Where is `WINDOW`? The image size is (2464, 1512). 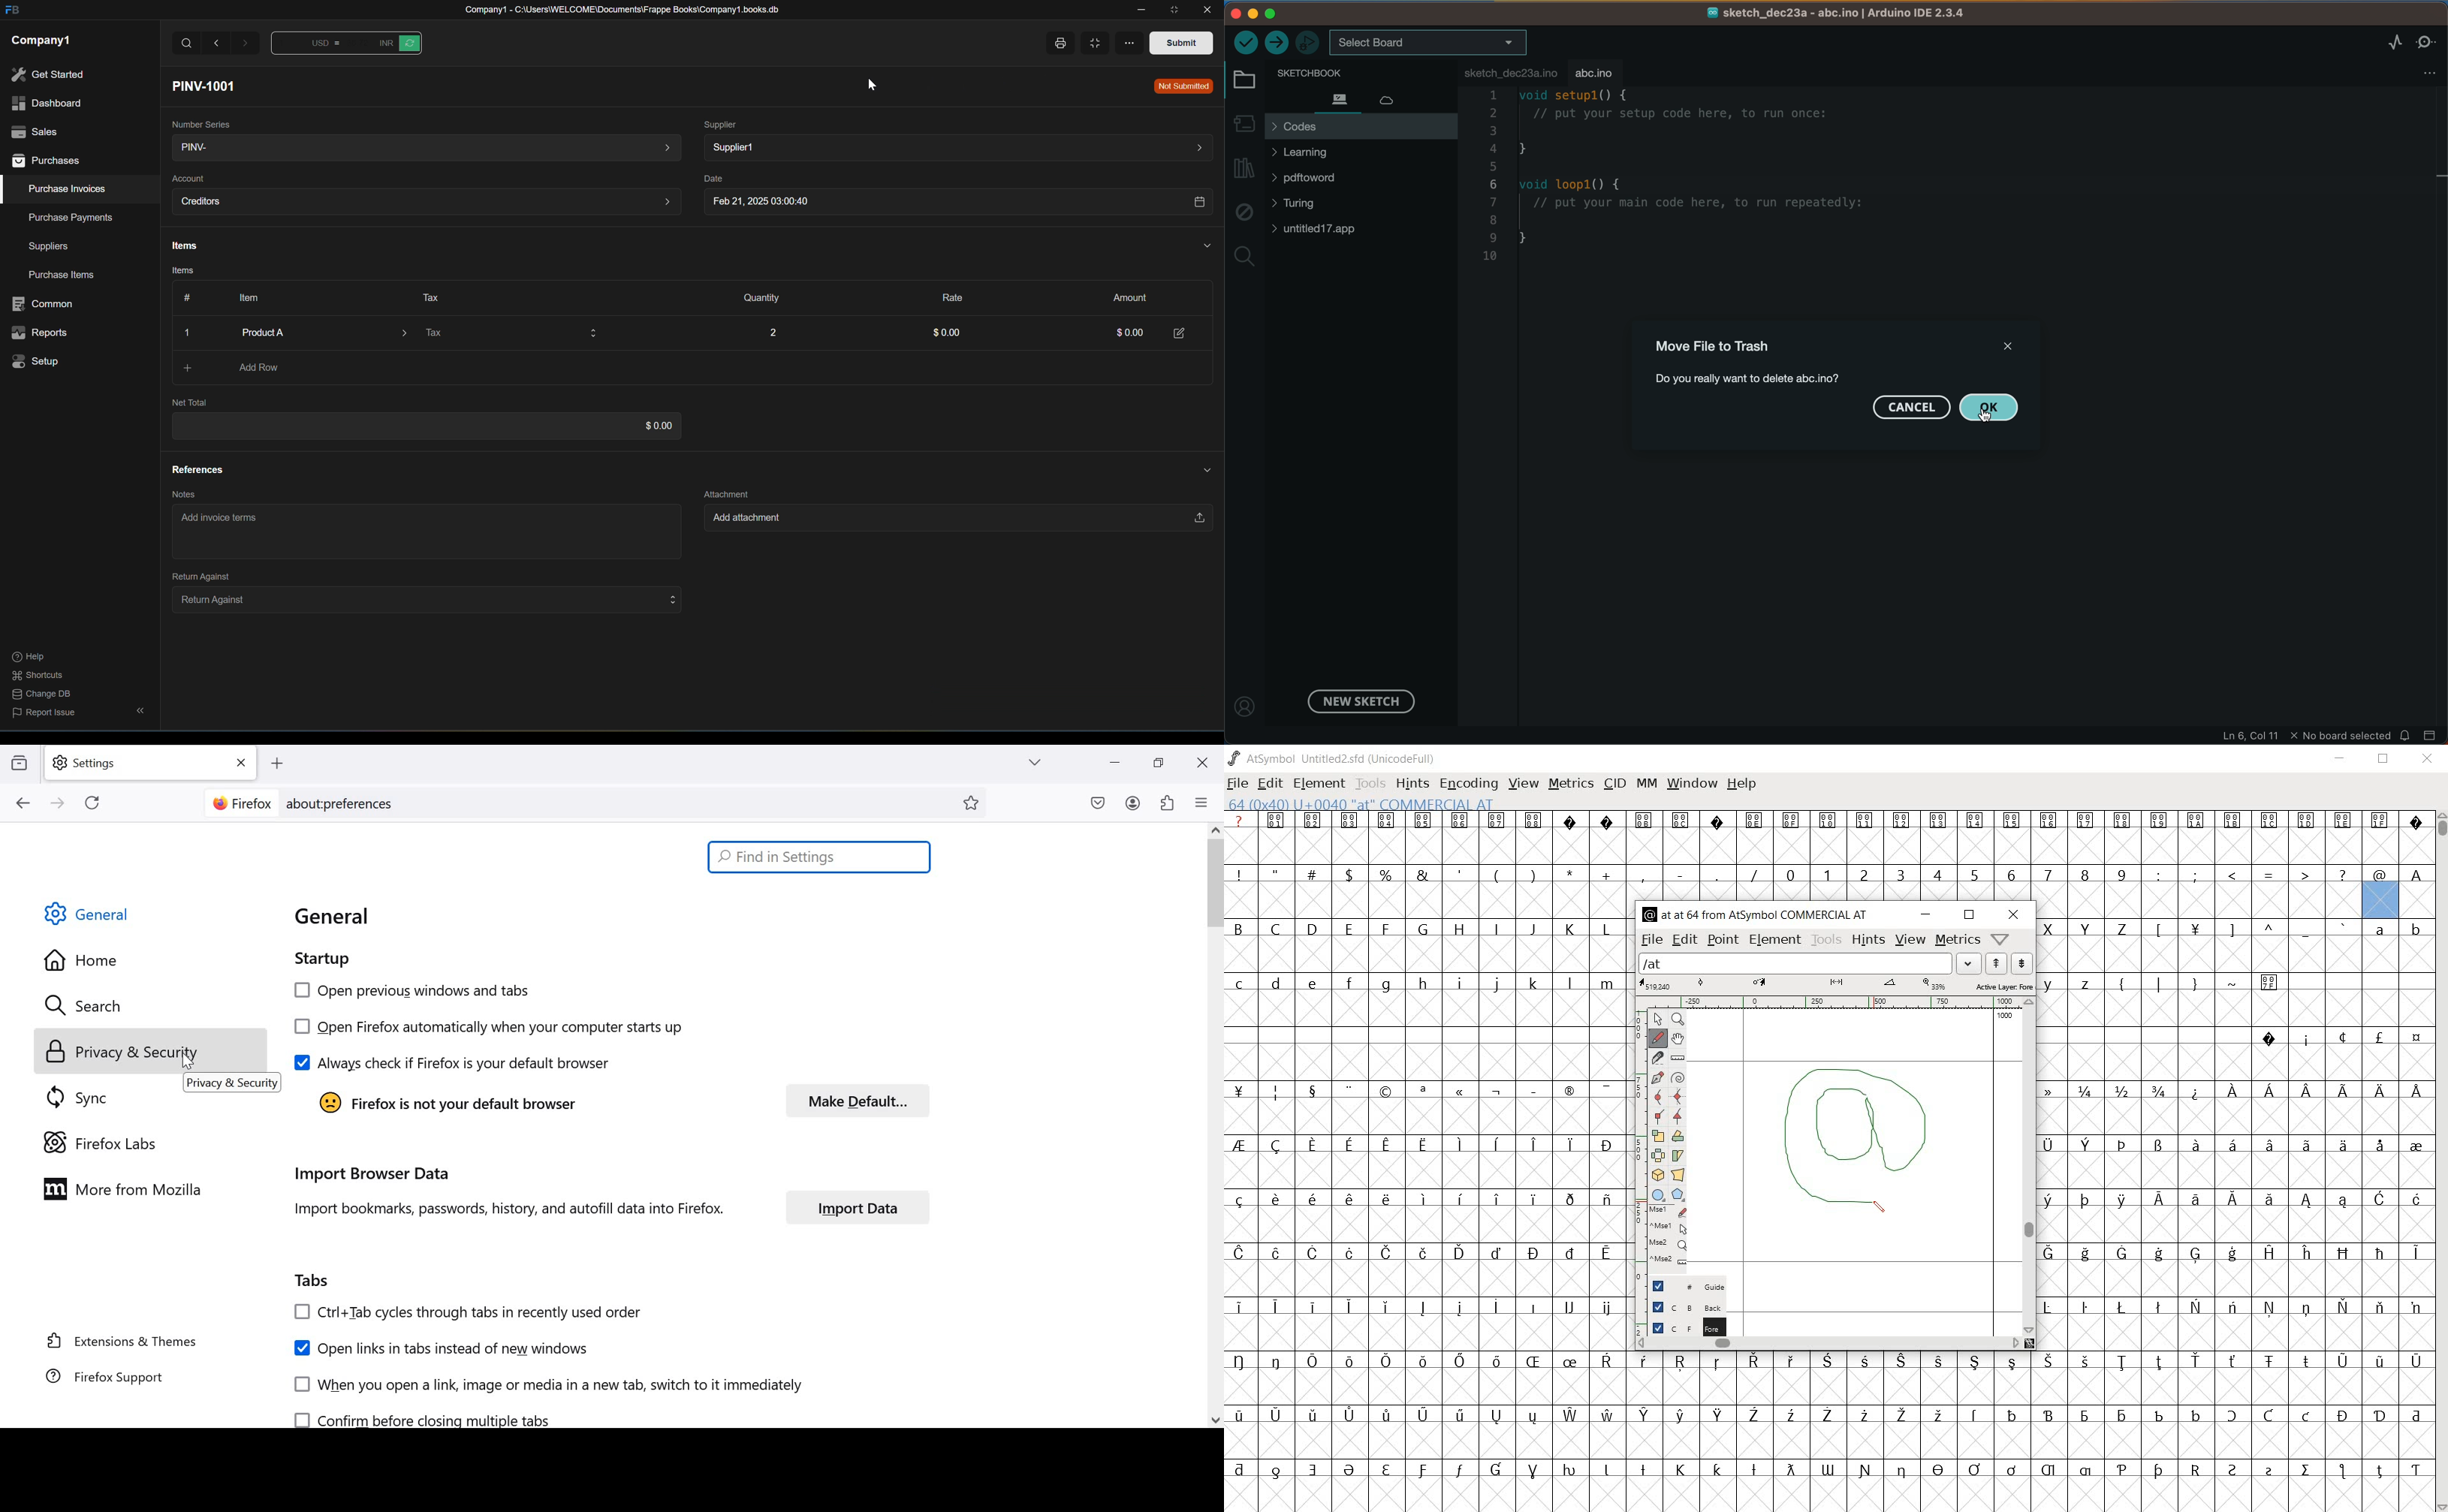
WINDOW is located at coordinates (1694, 782).